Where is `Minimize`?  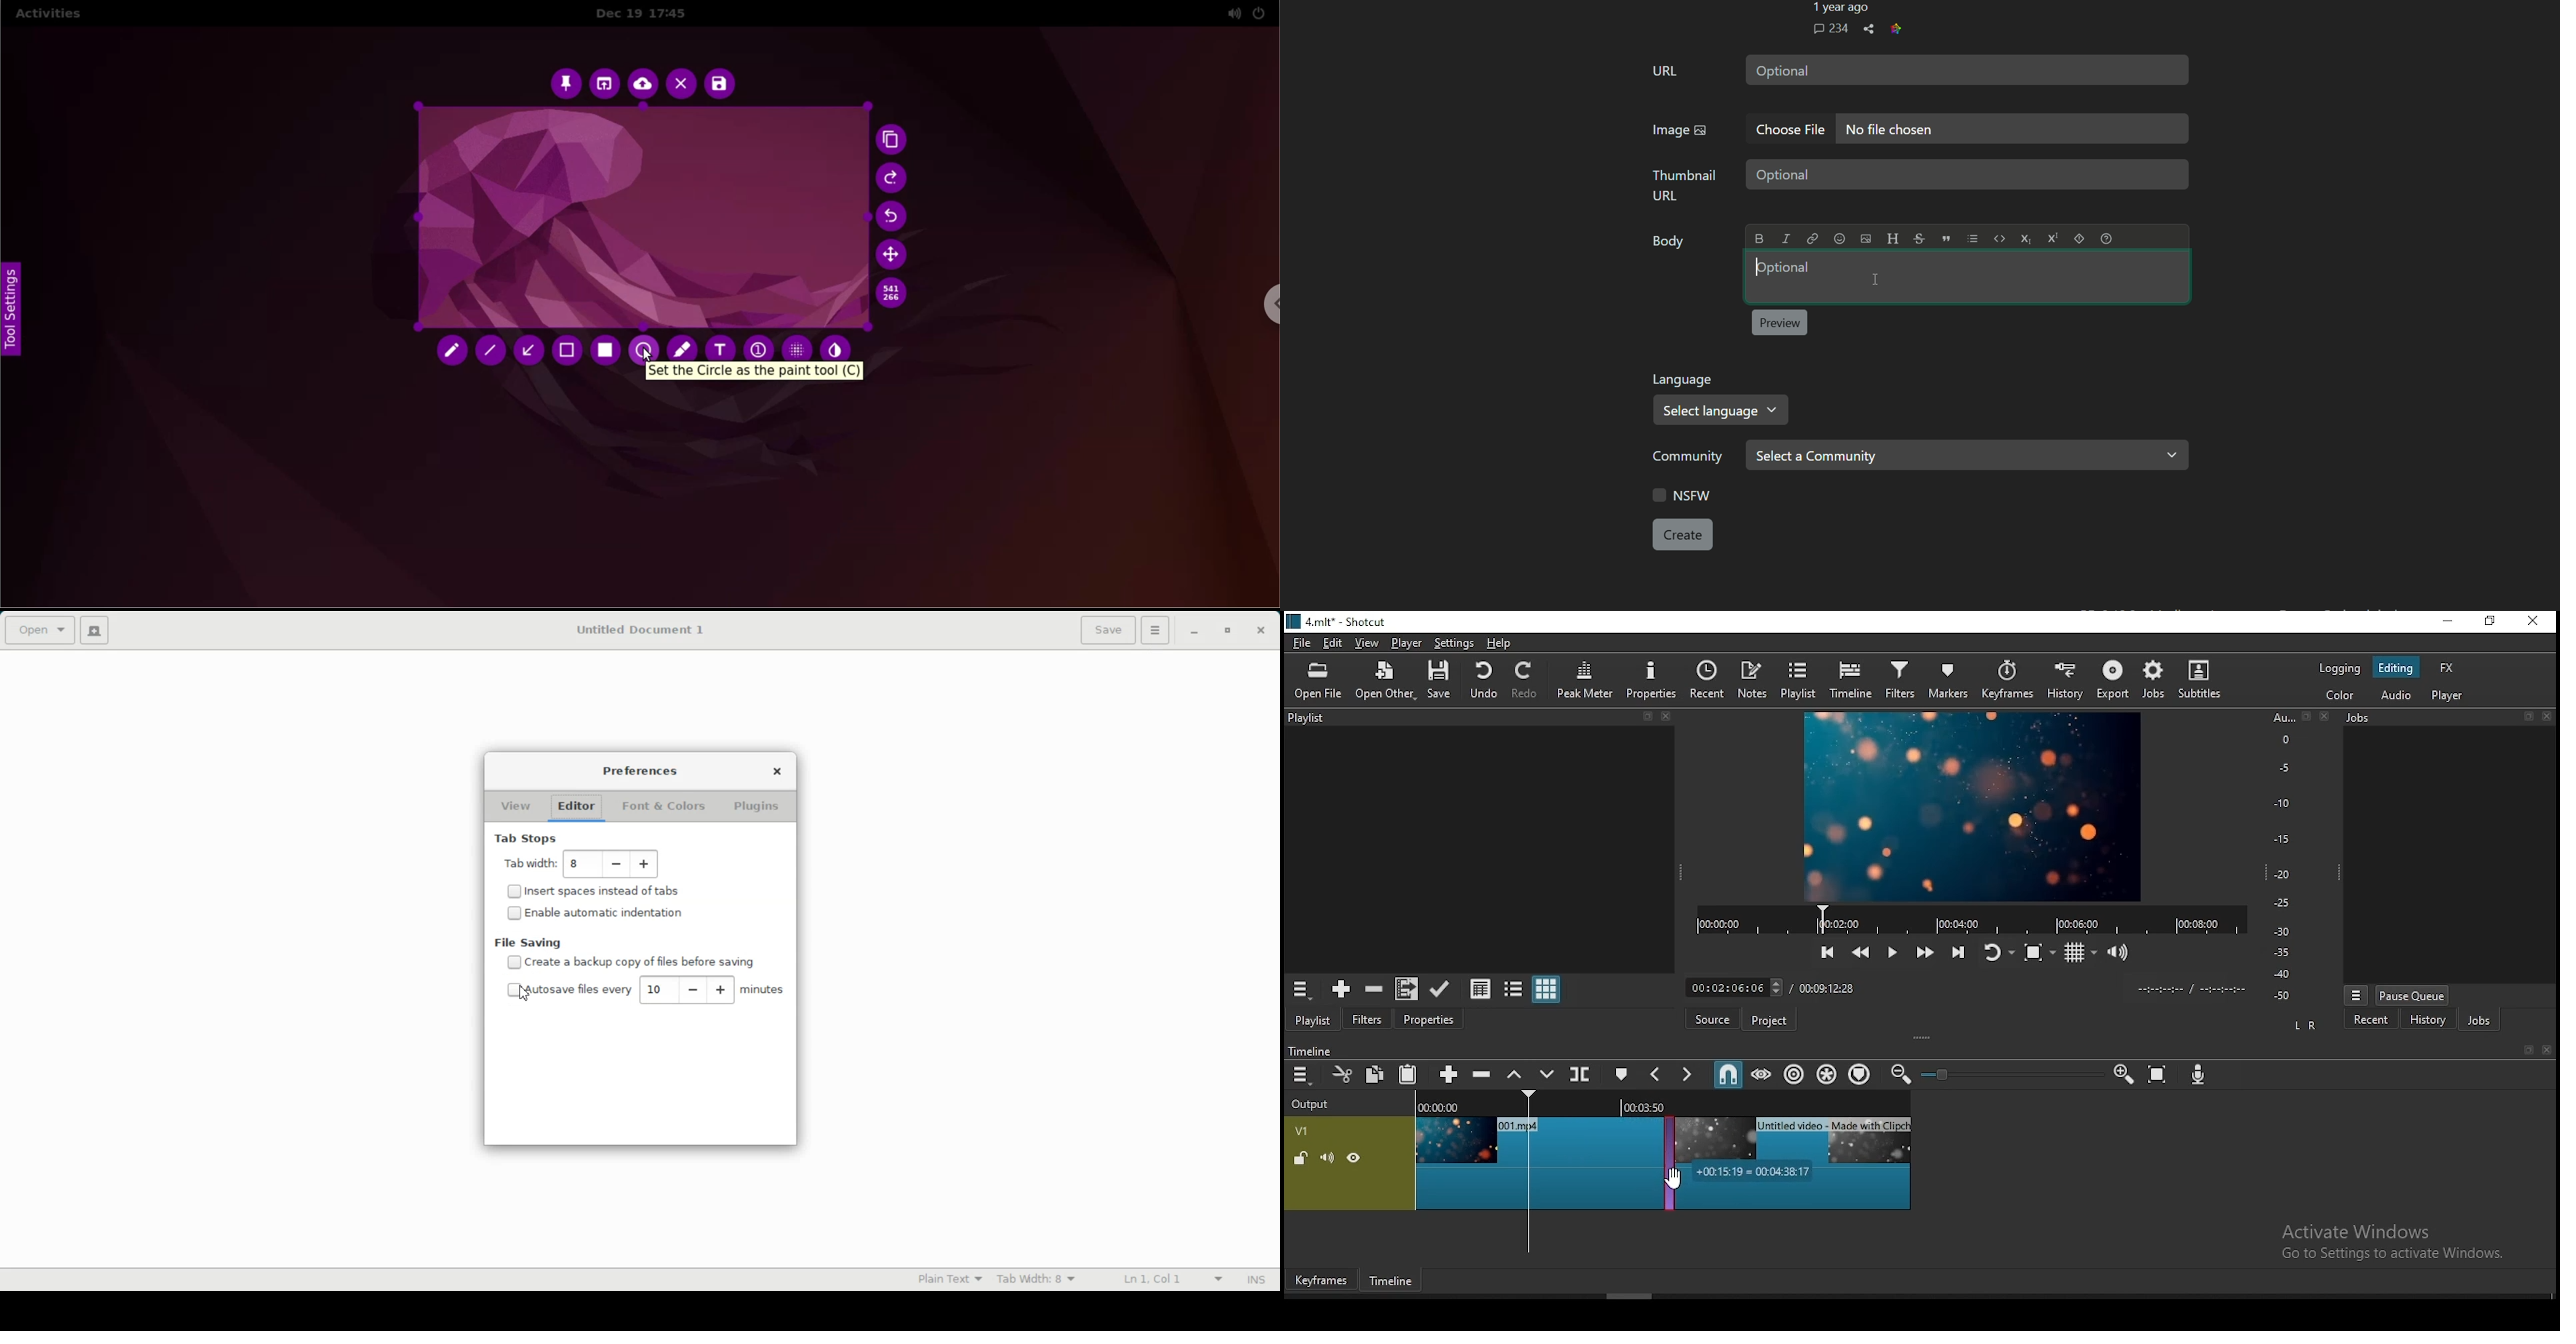 Minimize is located at coordinates (1194, 632).